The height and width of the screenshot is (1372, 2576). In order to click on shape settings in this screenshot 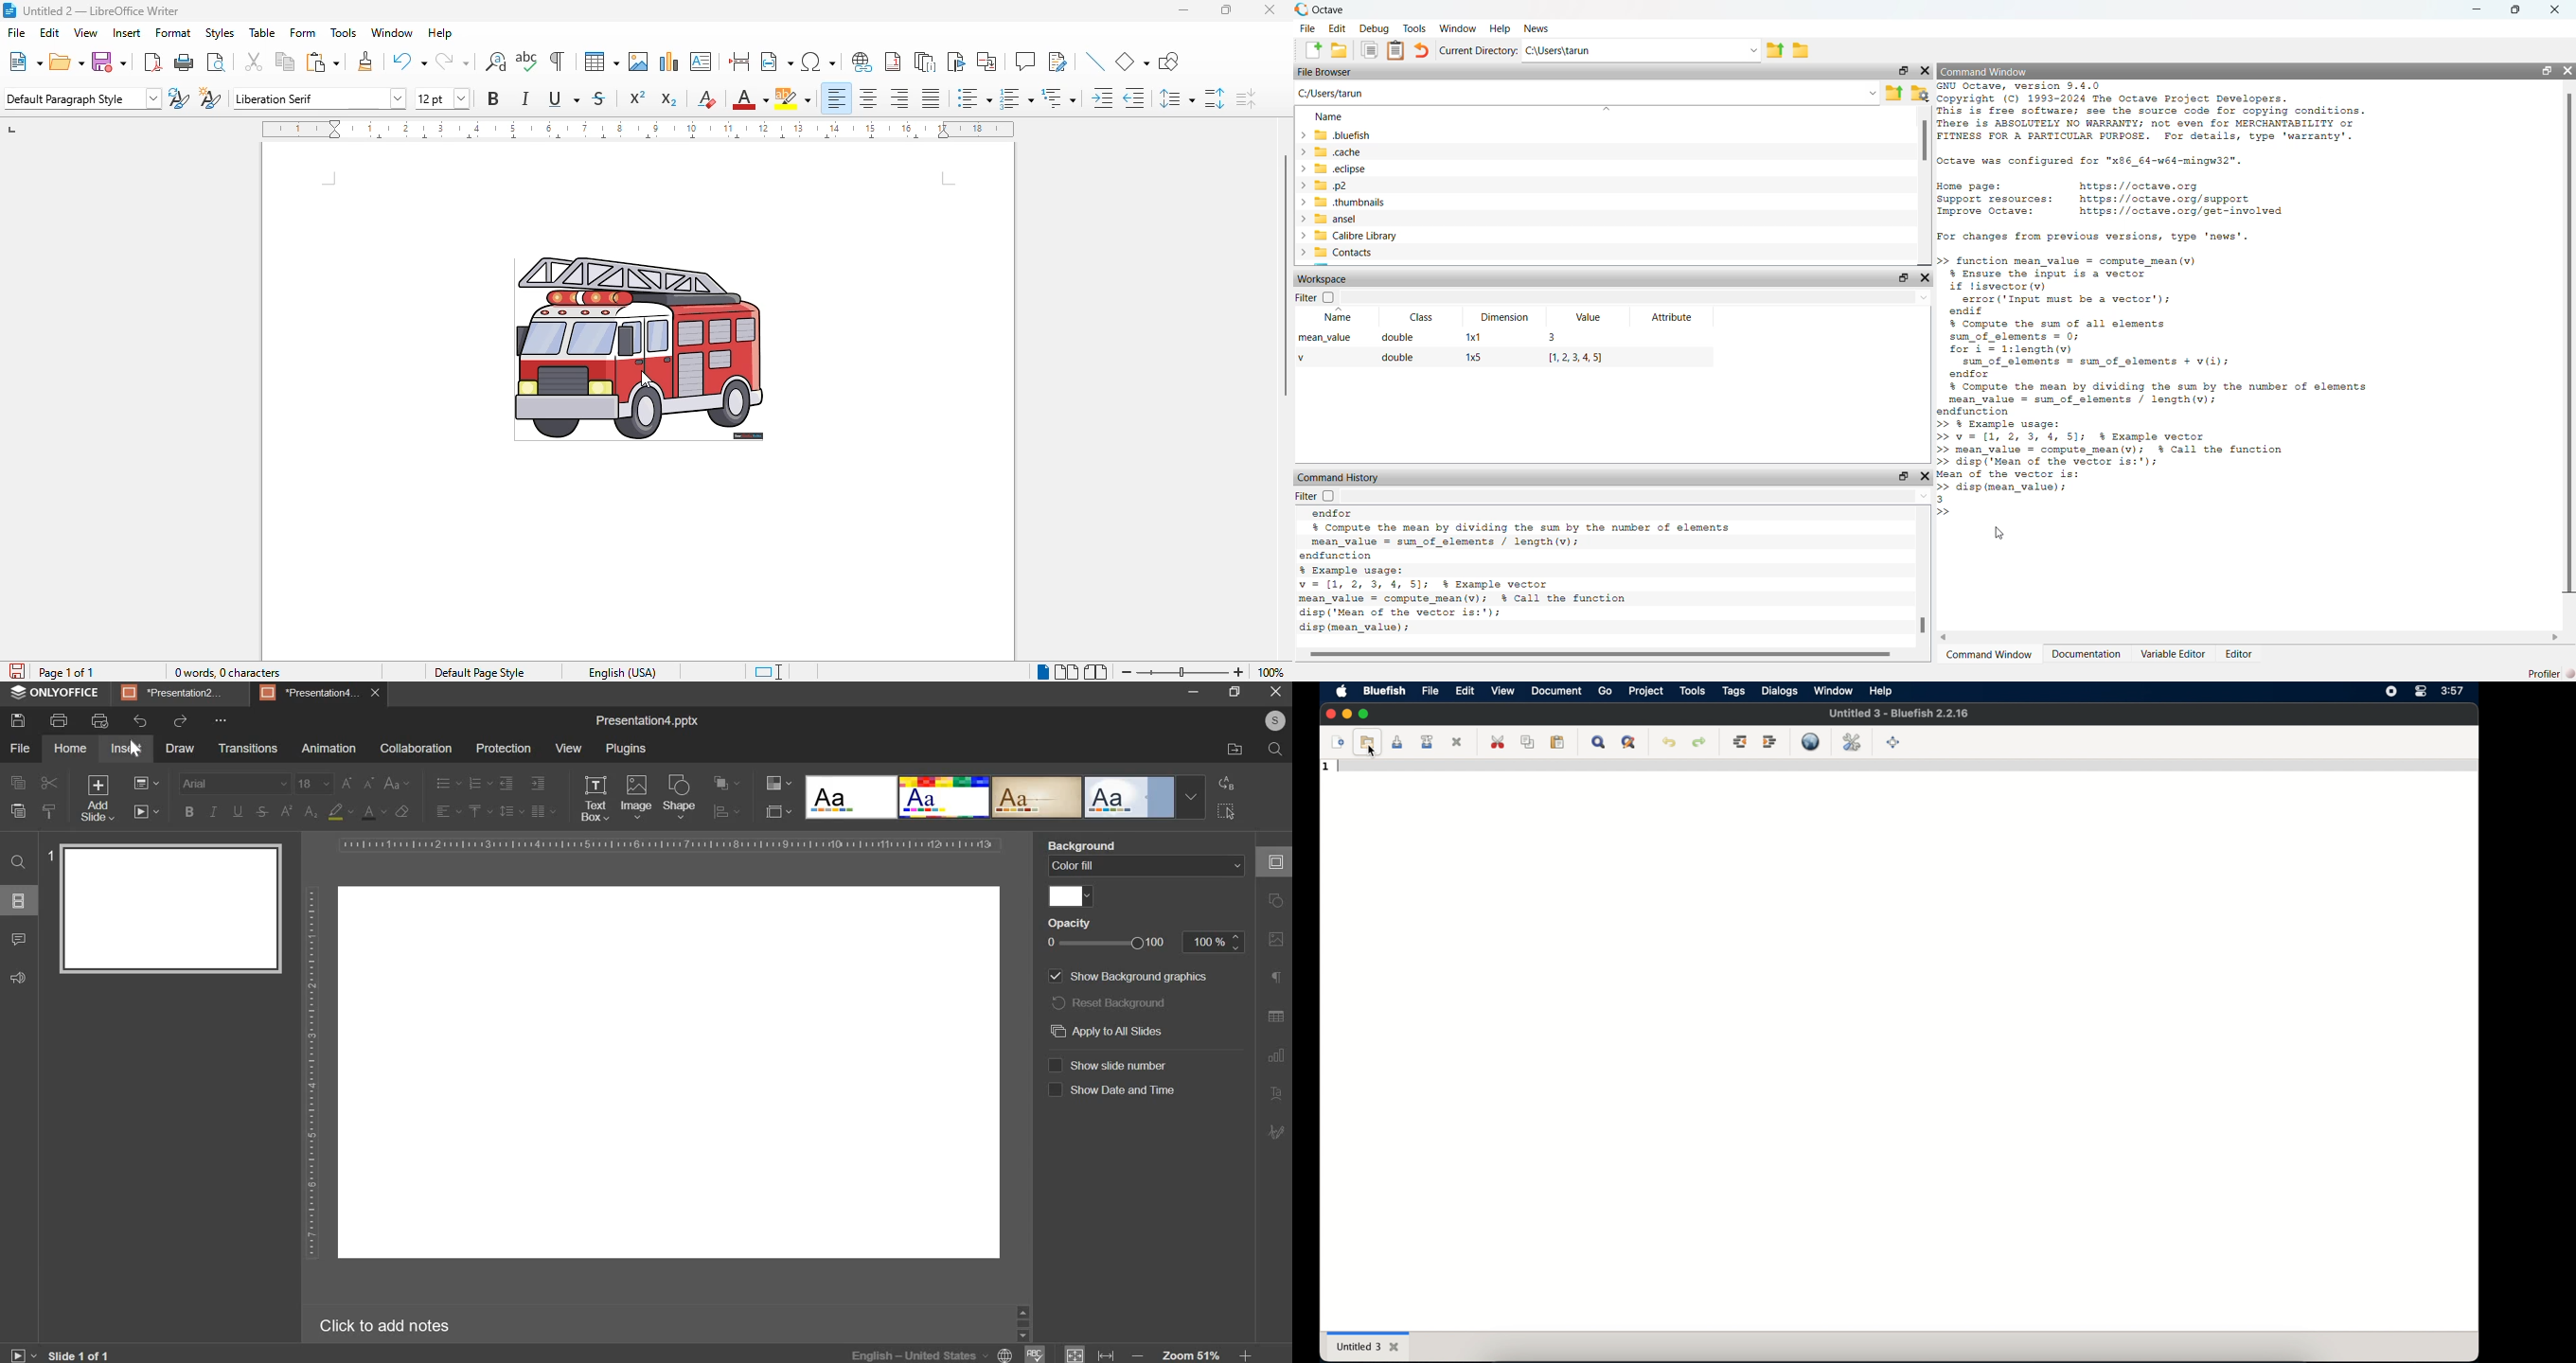, I will do `click(1280, 901)`.